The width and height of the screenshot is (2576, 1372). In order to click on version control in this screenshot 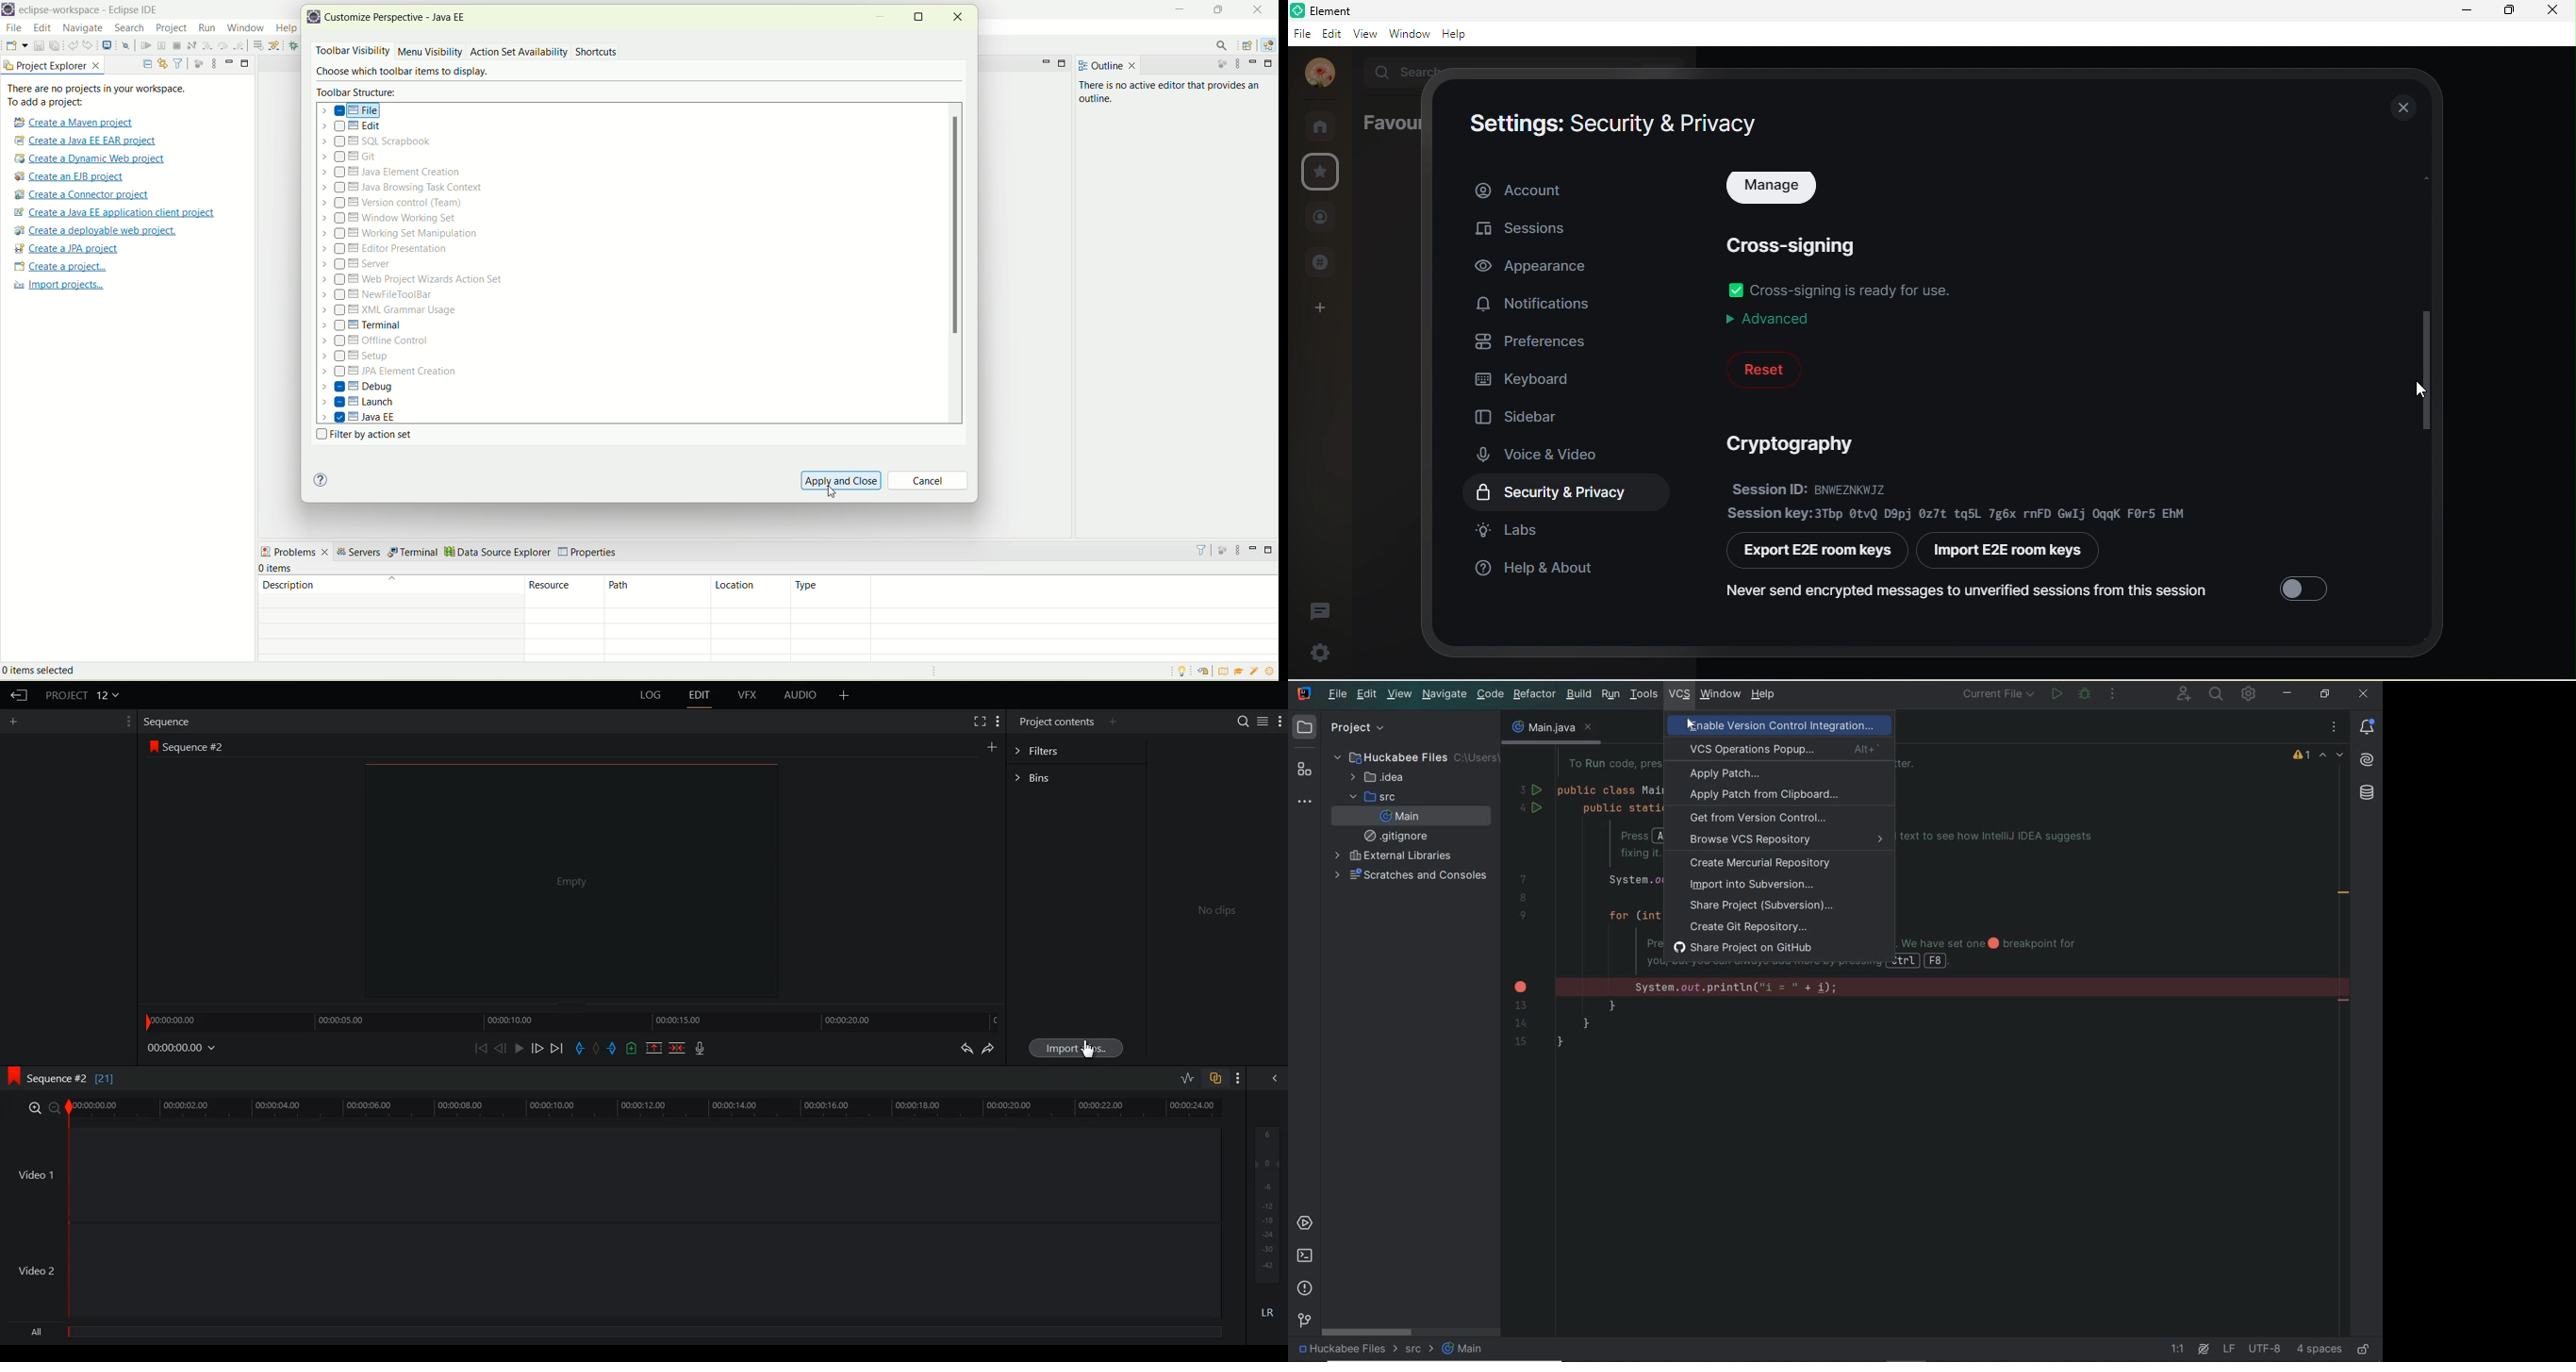, I will do `click(397, 203)`.